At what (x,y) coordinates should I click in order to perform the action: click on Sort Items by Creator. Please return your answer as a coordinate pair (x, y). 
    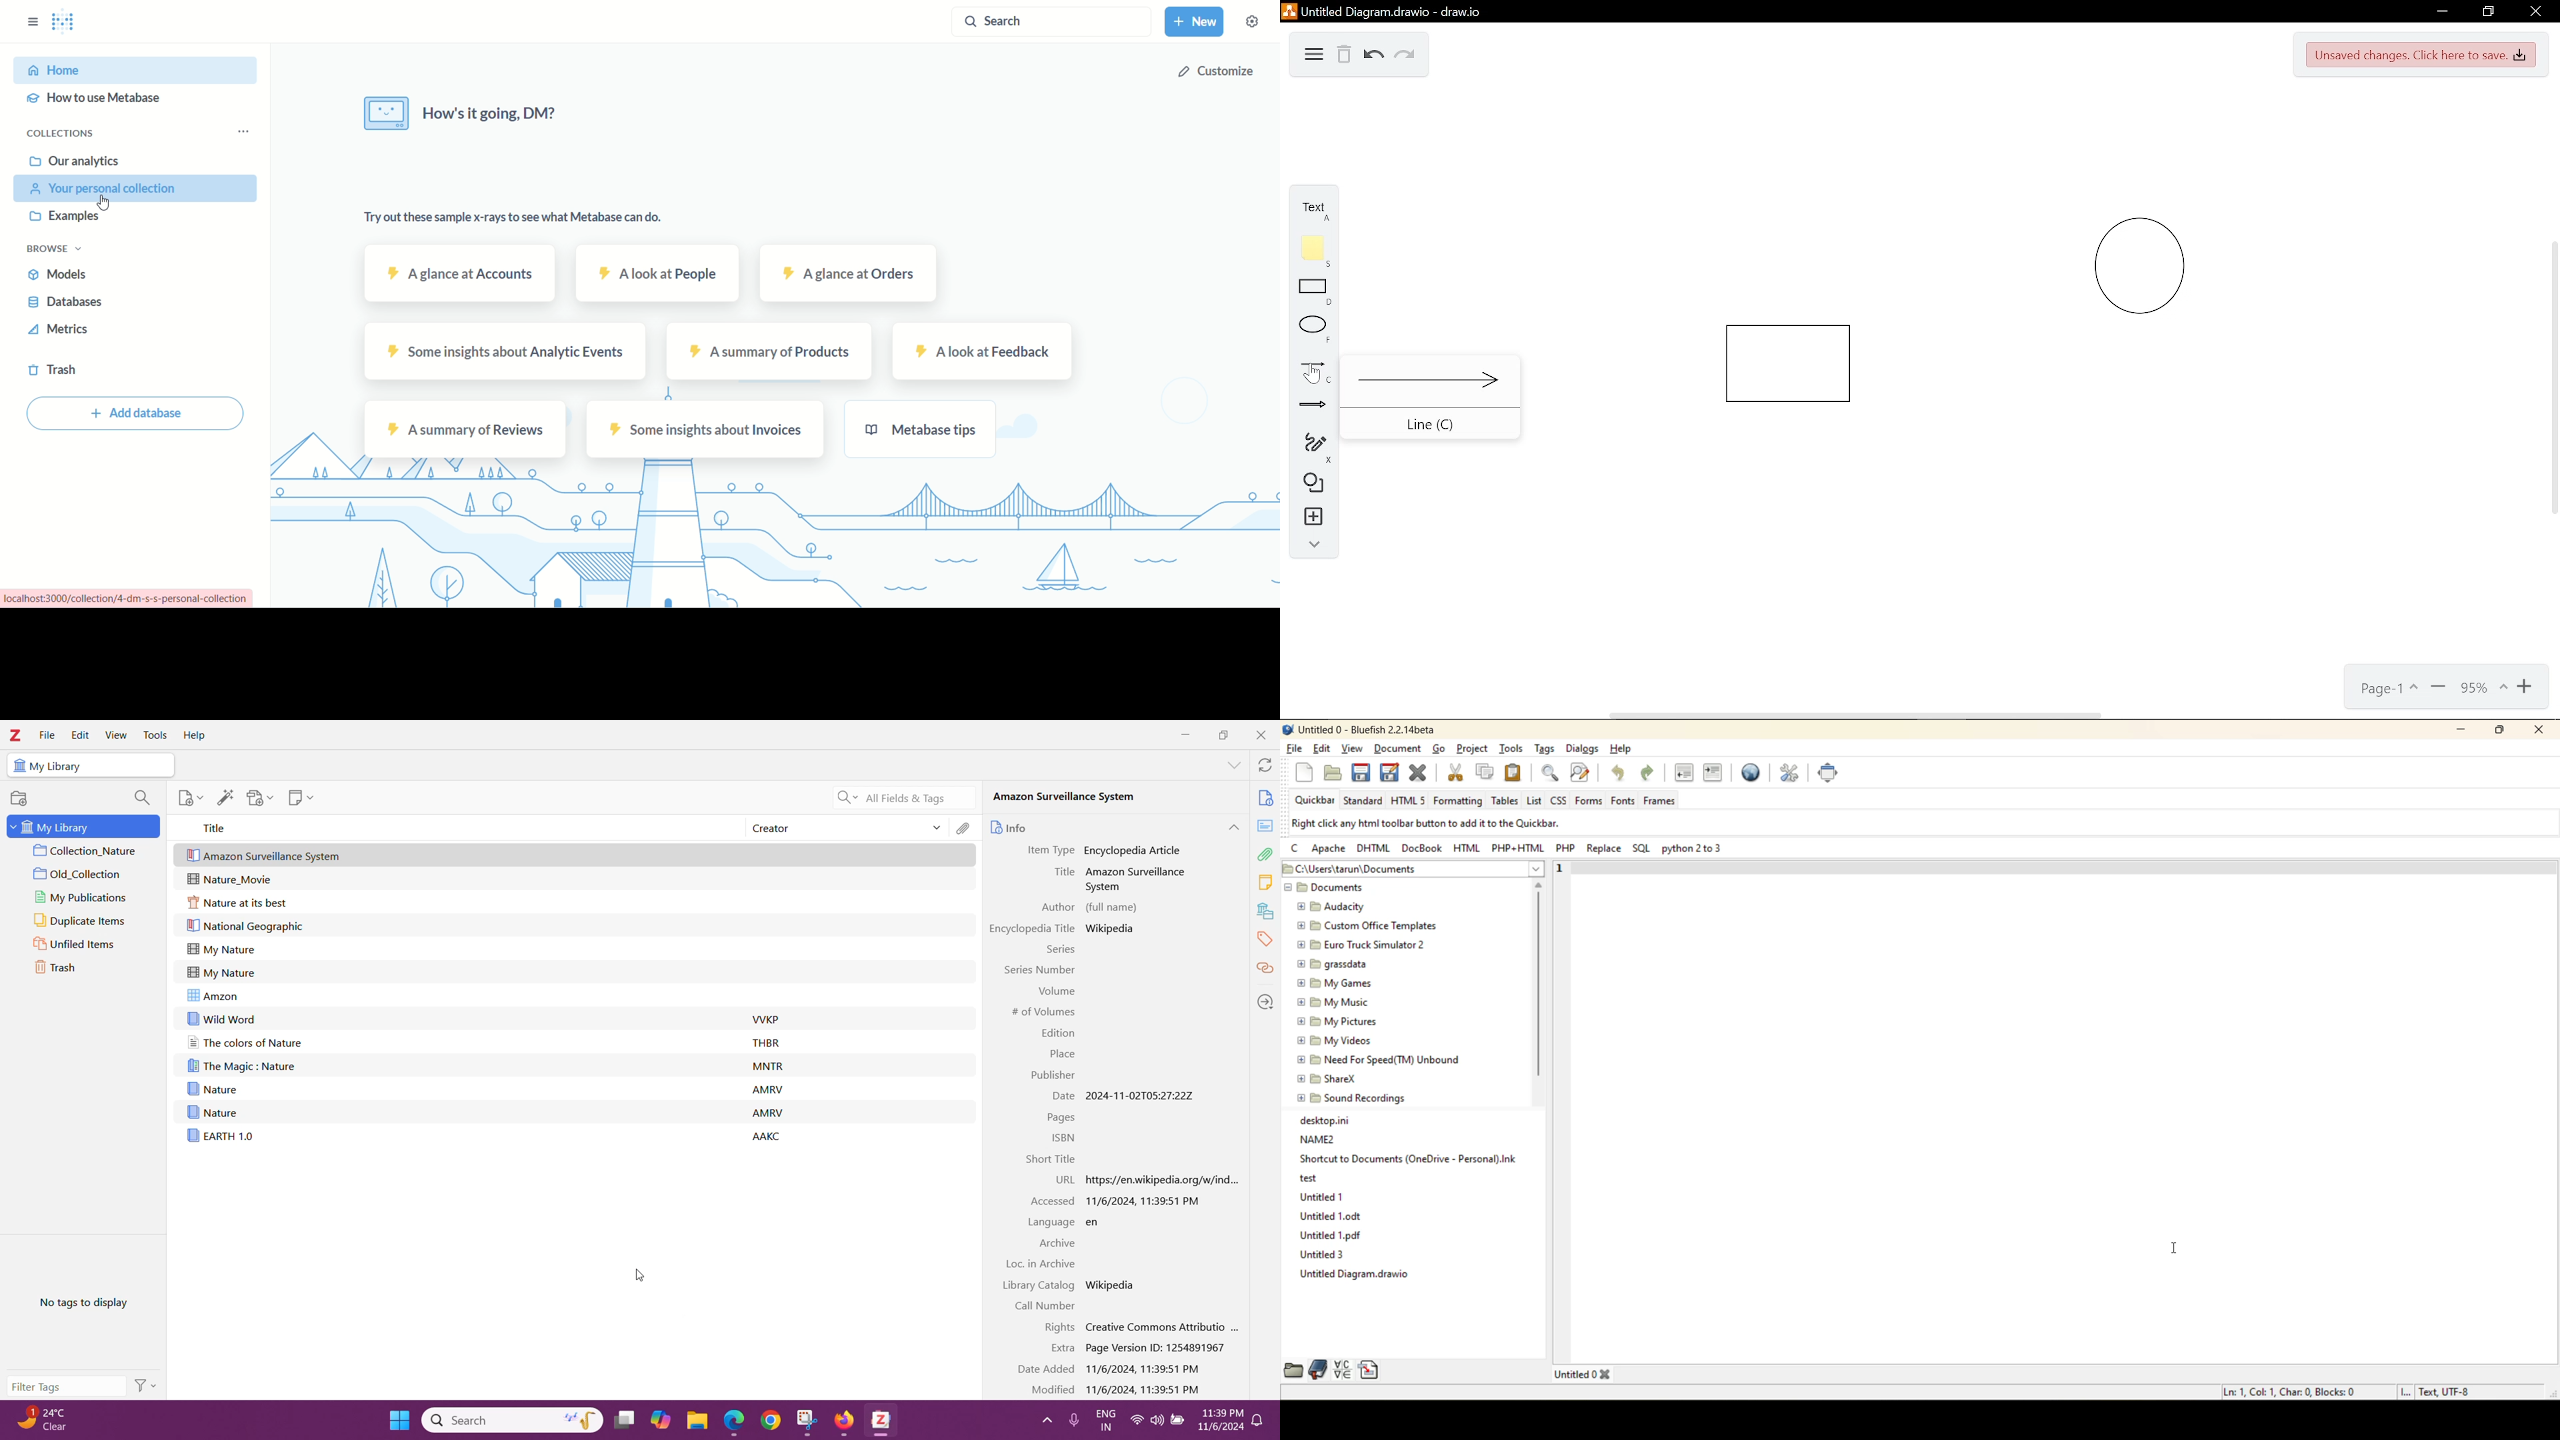
    Looking at the image, I should click on (937, 829).